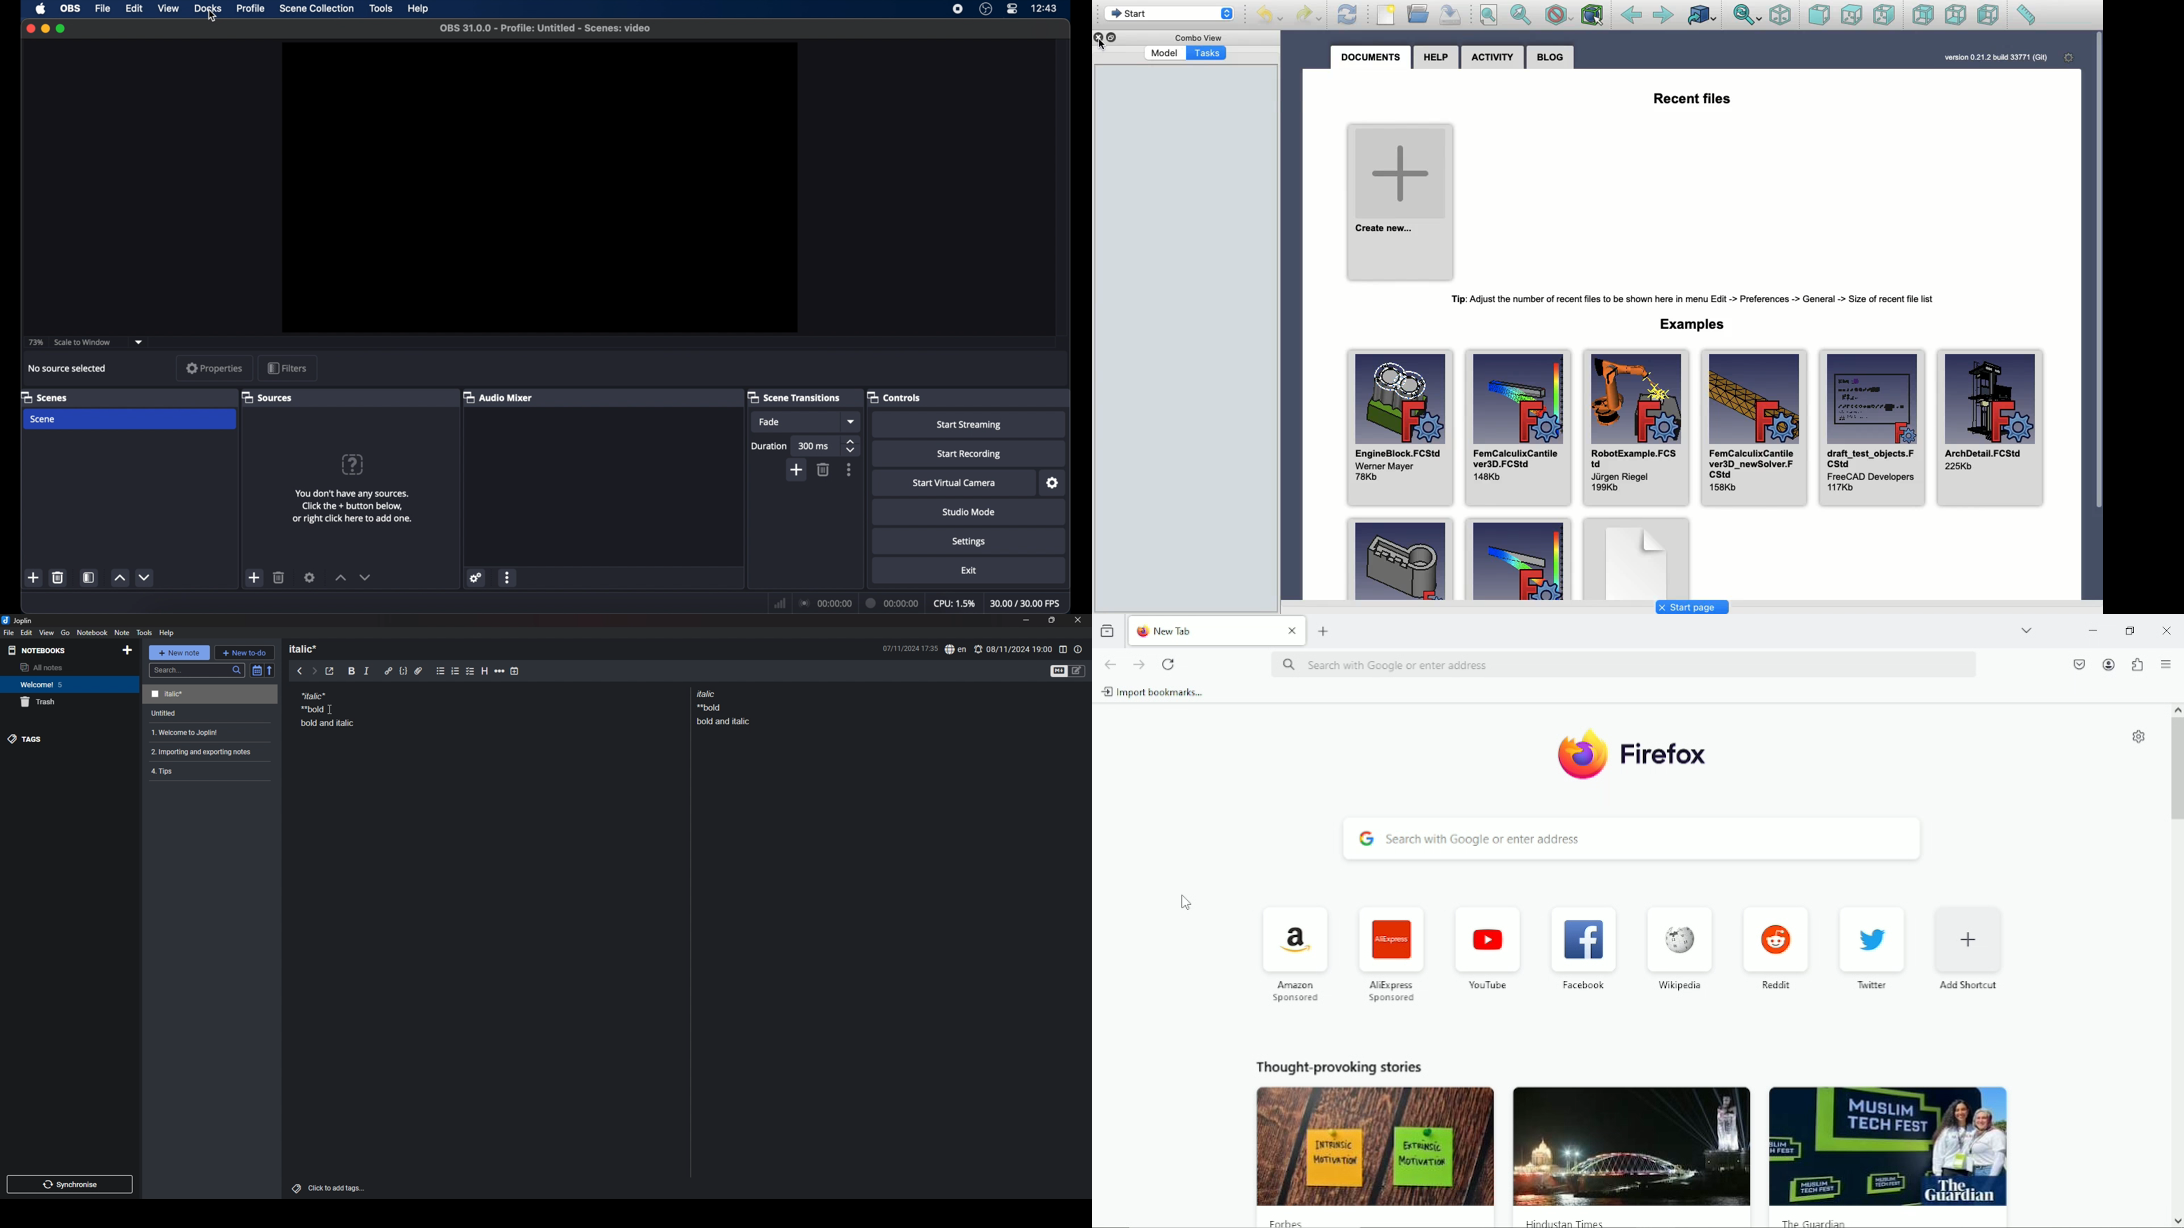 The height and width of the screenshot is (1232, 2184). I want to click on bold, so click(351, 671).